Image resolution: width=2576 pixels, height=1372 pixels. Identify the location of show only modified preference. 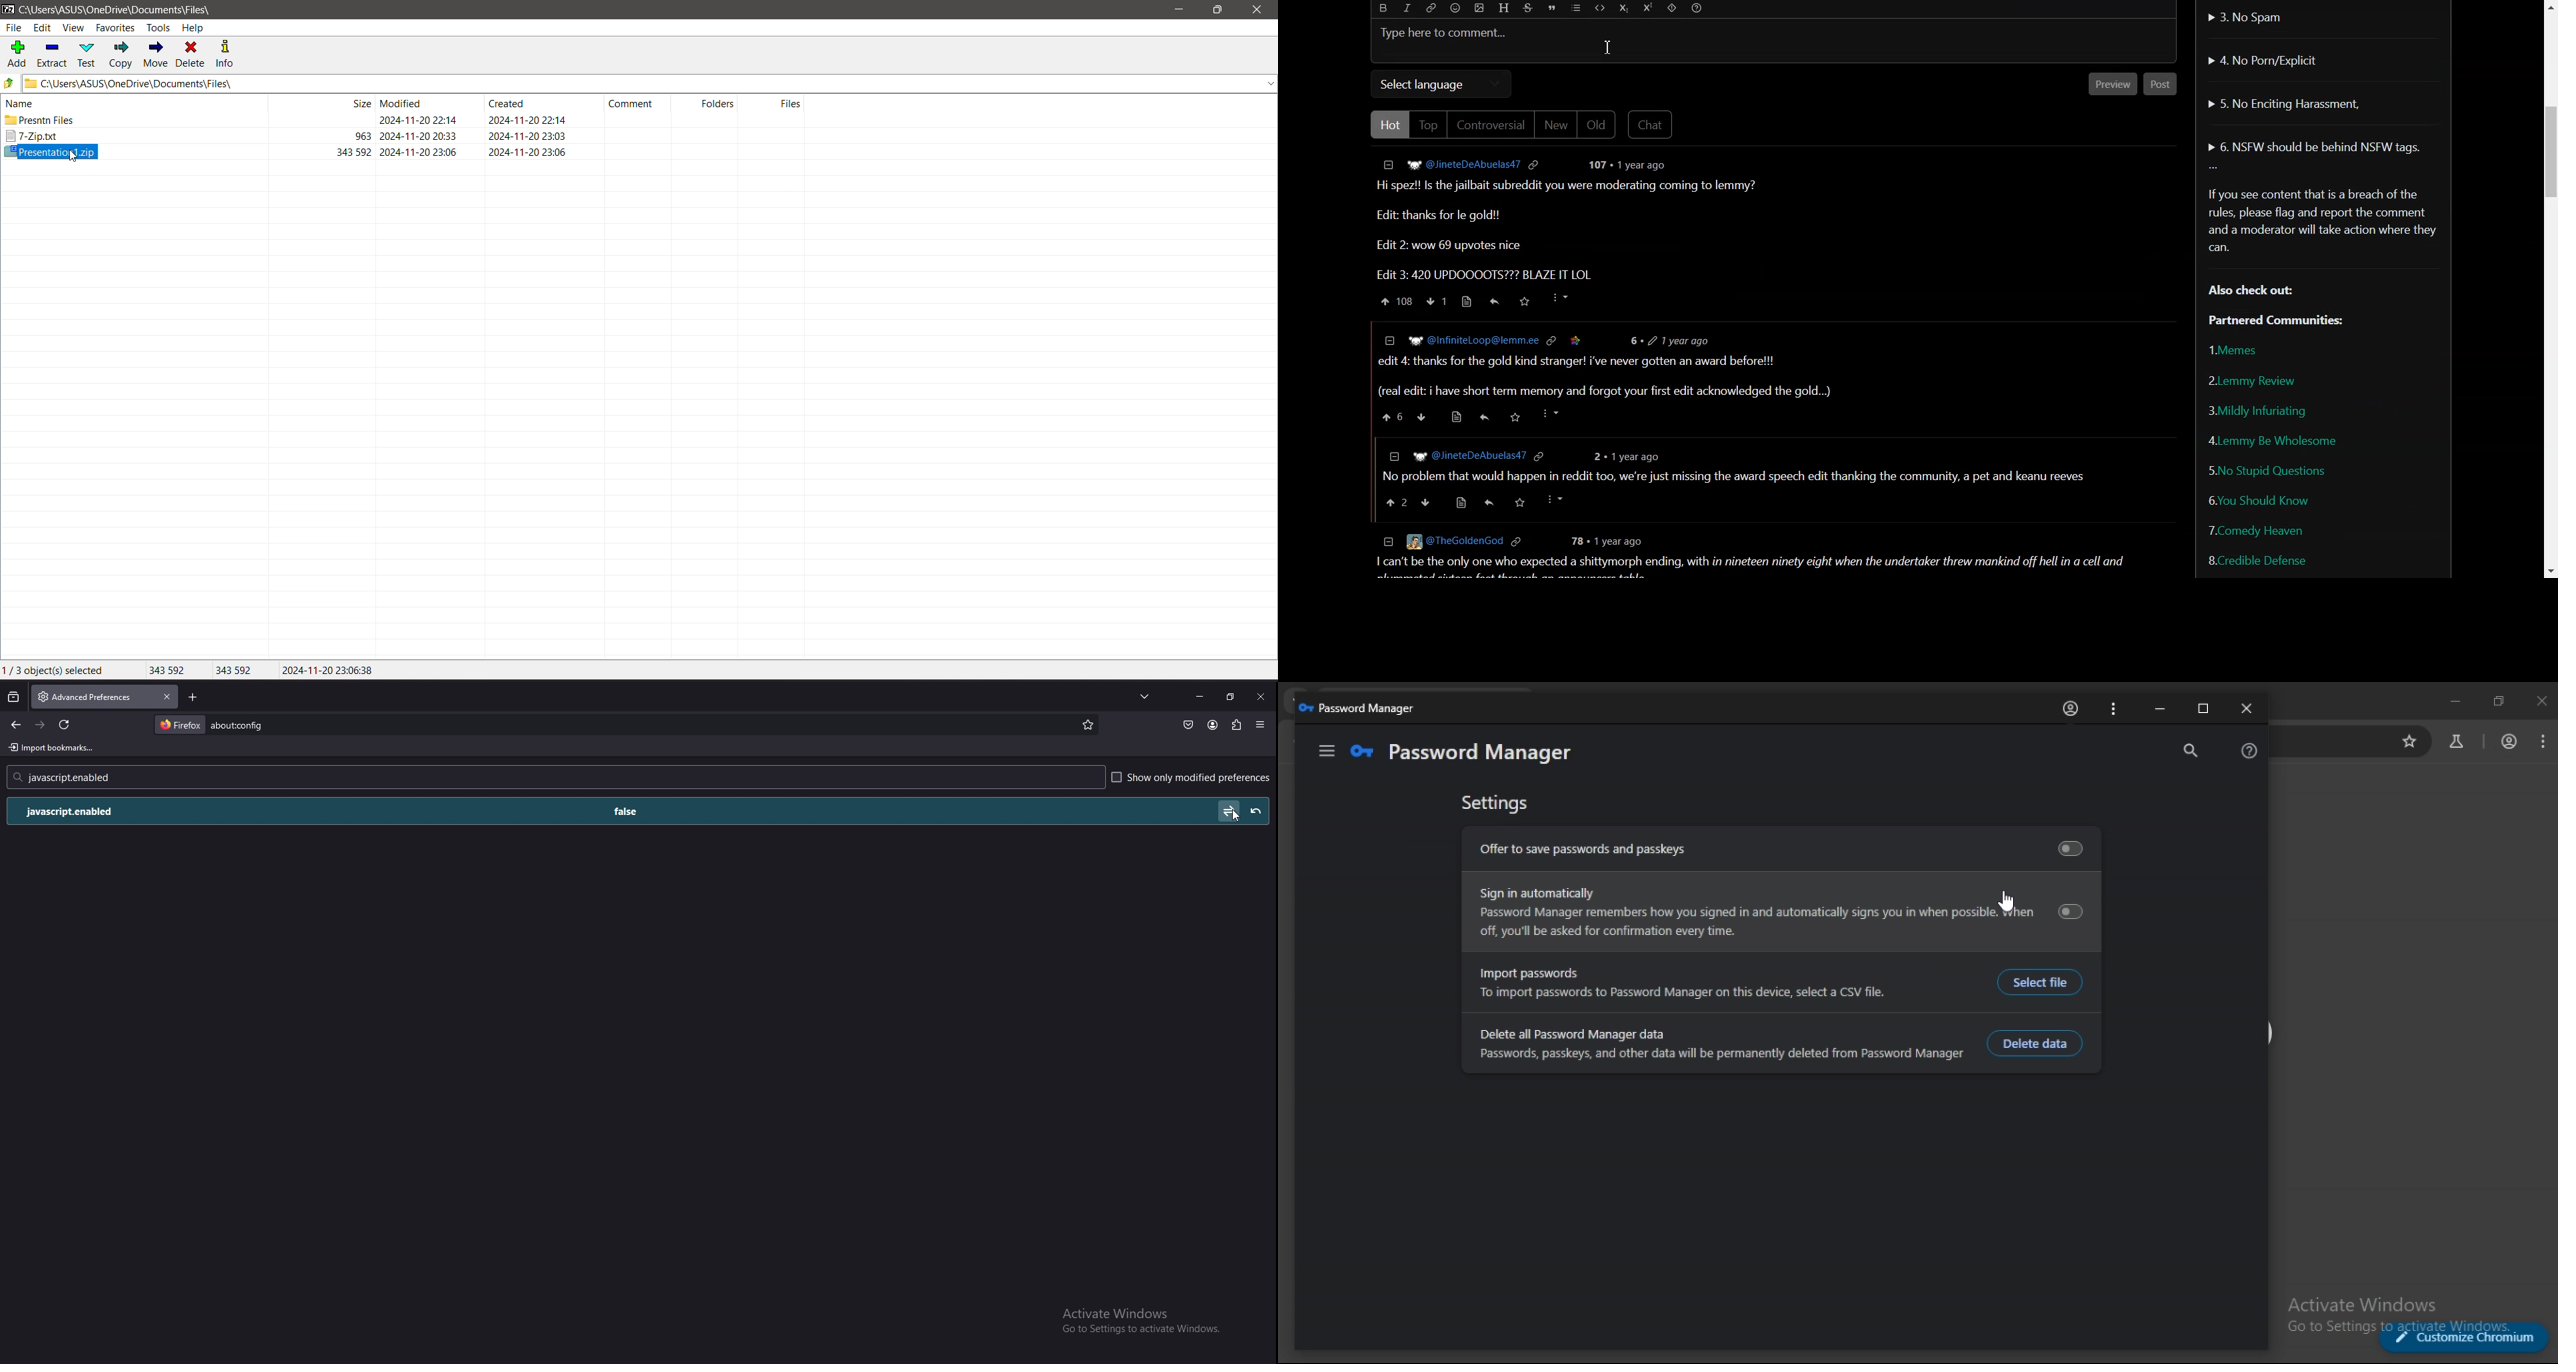
(1192, 778).